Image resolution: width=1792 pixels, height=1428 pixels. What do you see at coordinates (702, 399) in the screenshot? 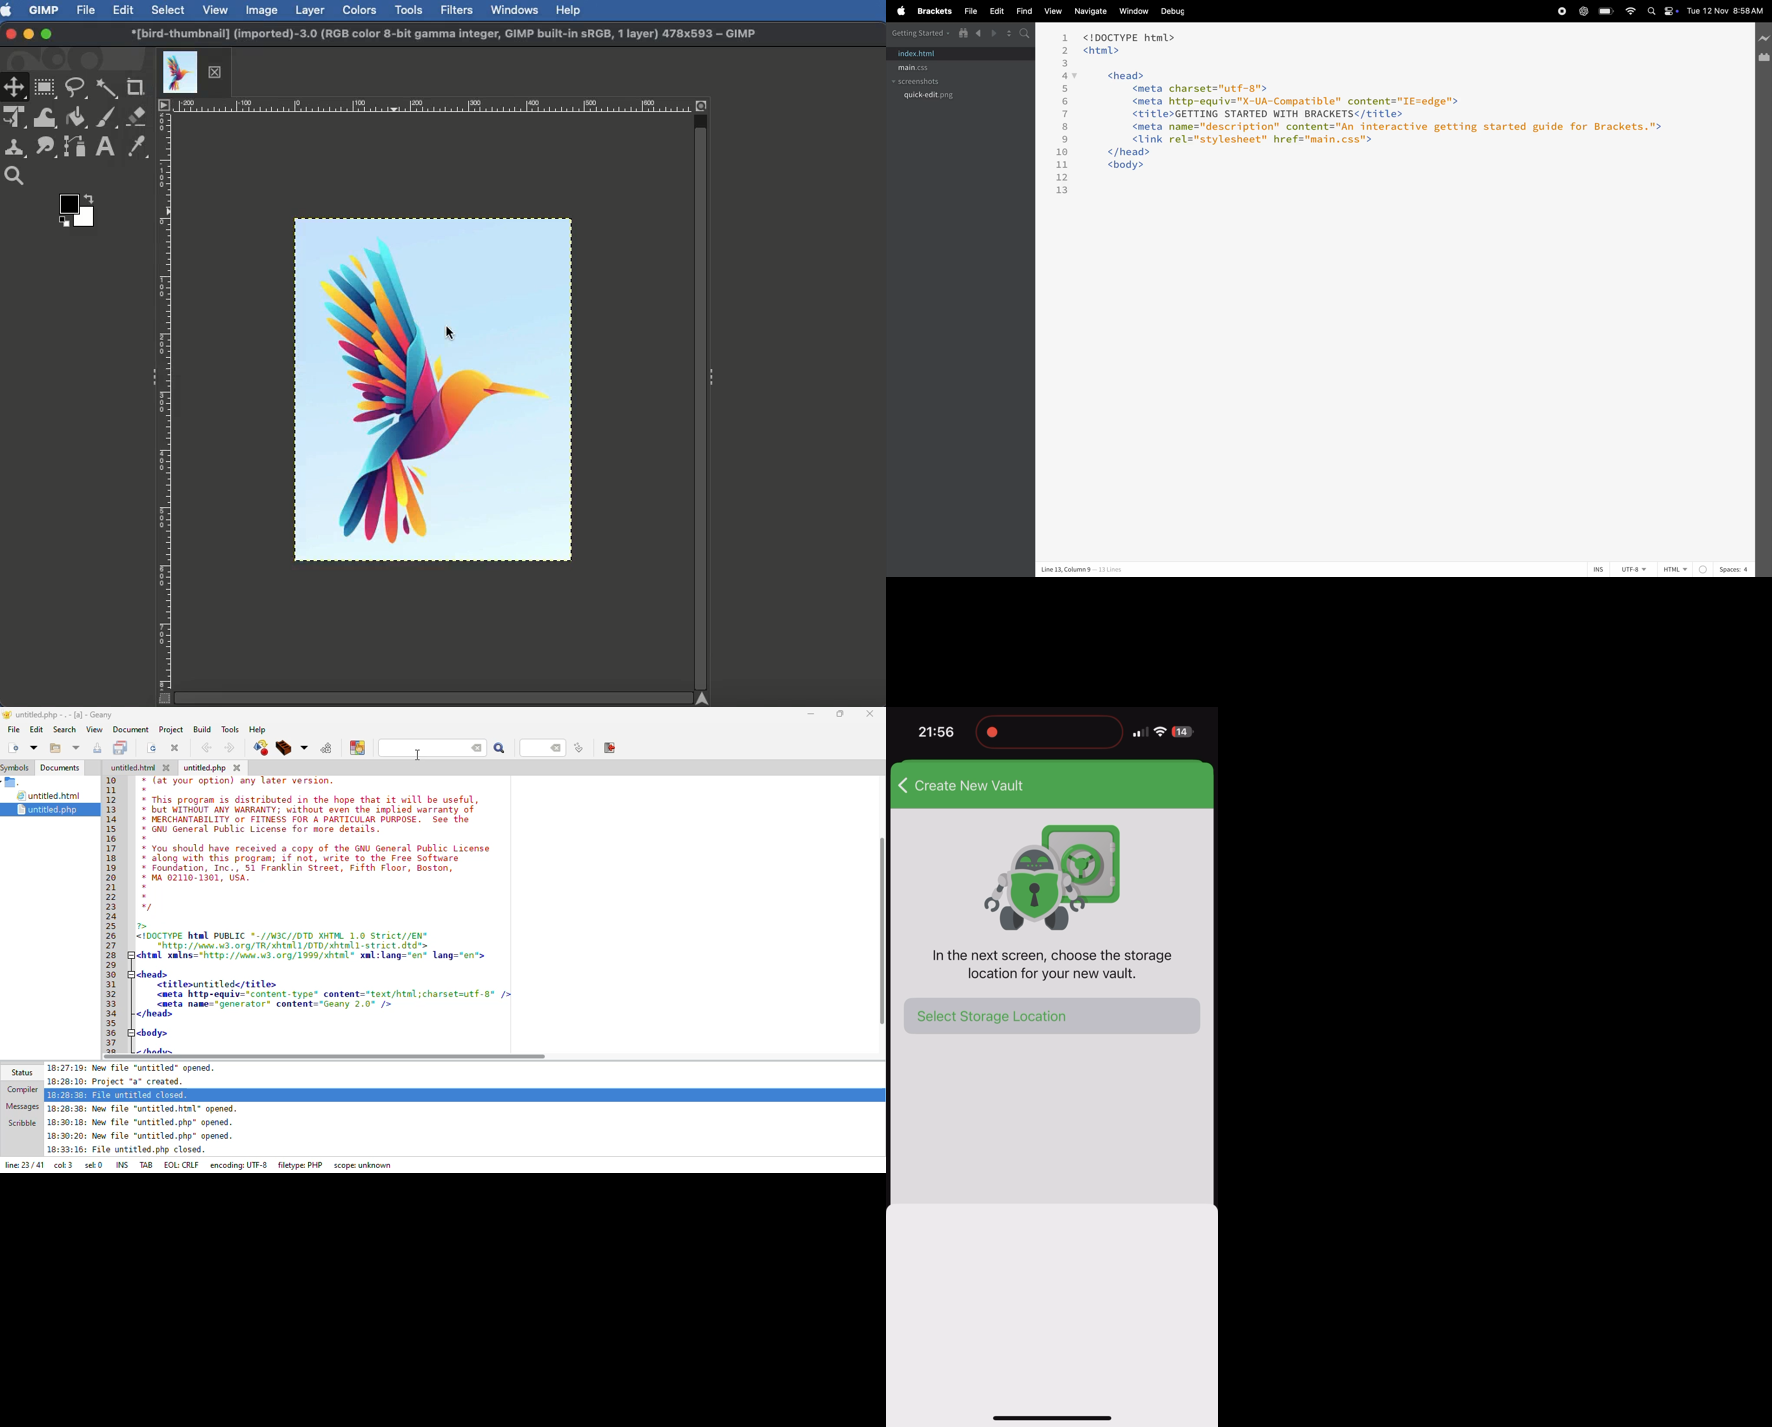
I see `Scroll` at bounding box center [702, 399].